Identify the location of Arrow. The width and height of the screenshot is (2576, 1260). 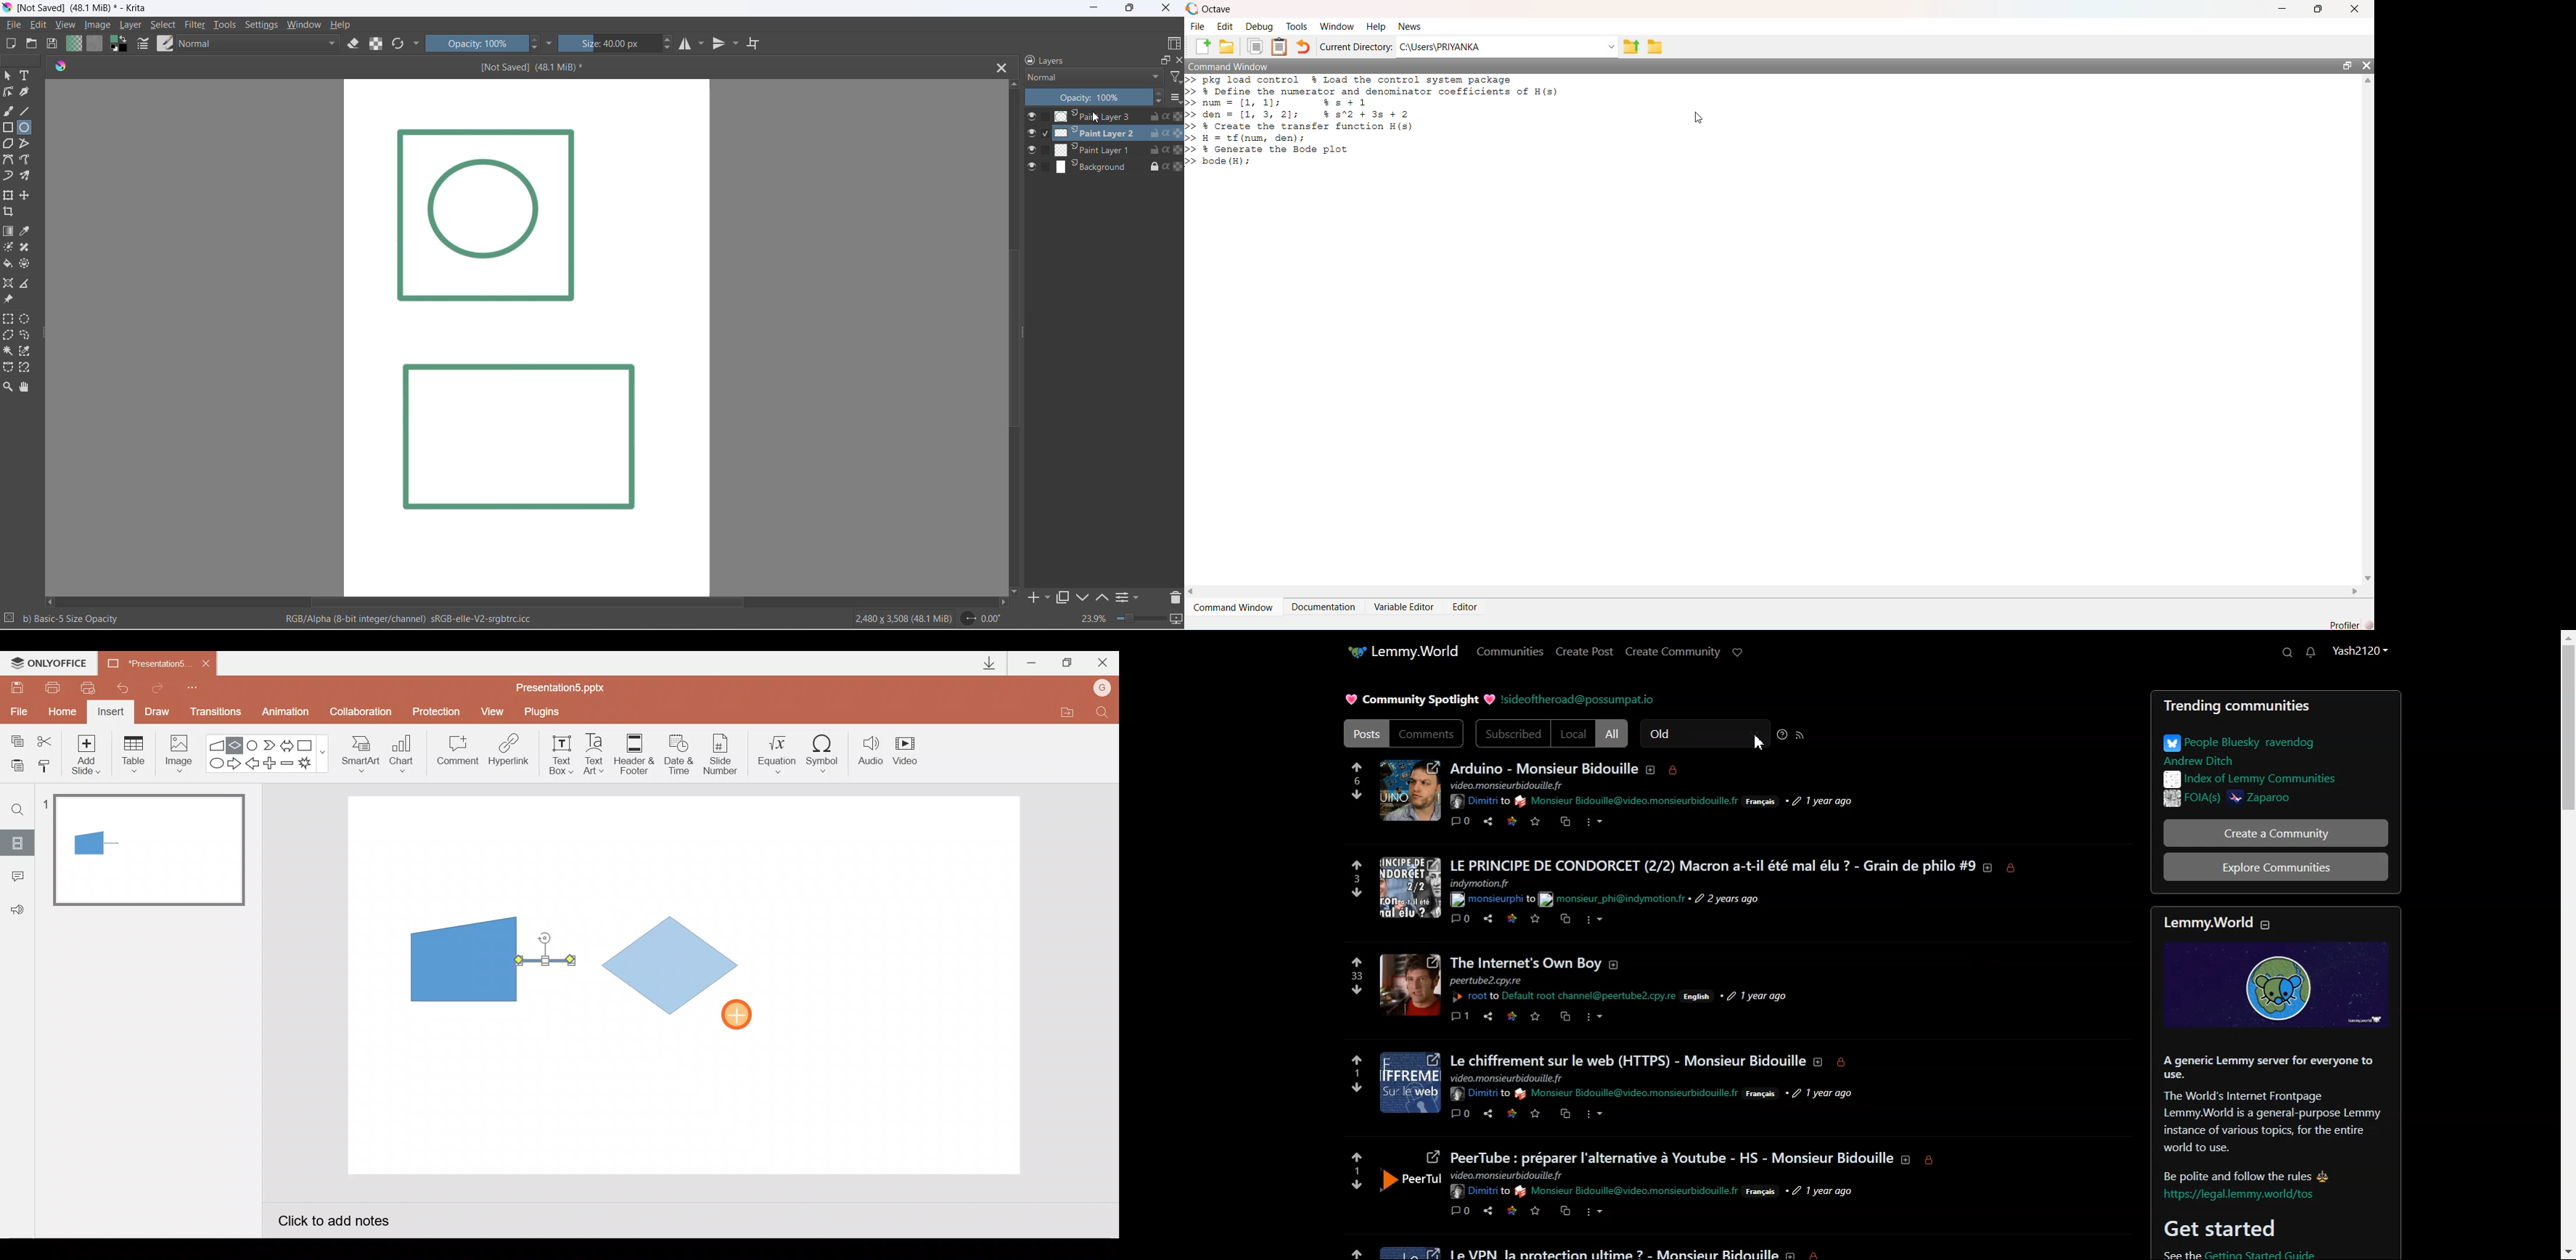
(545, 960).